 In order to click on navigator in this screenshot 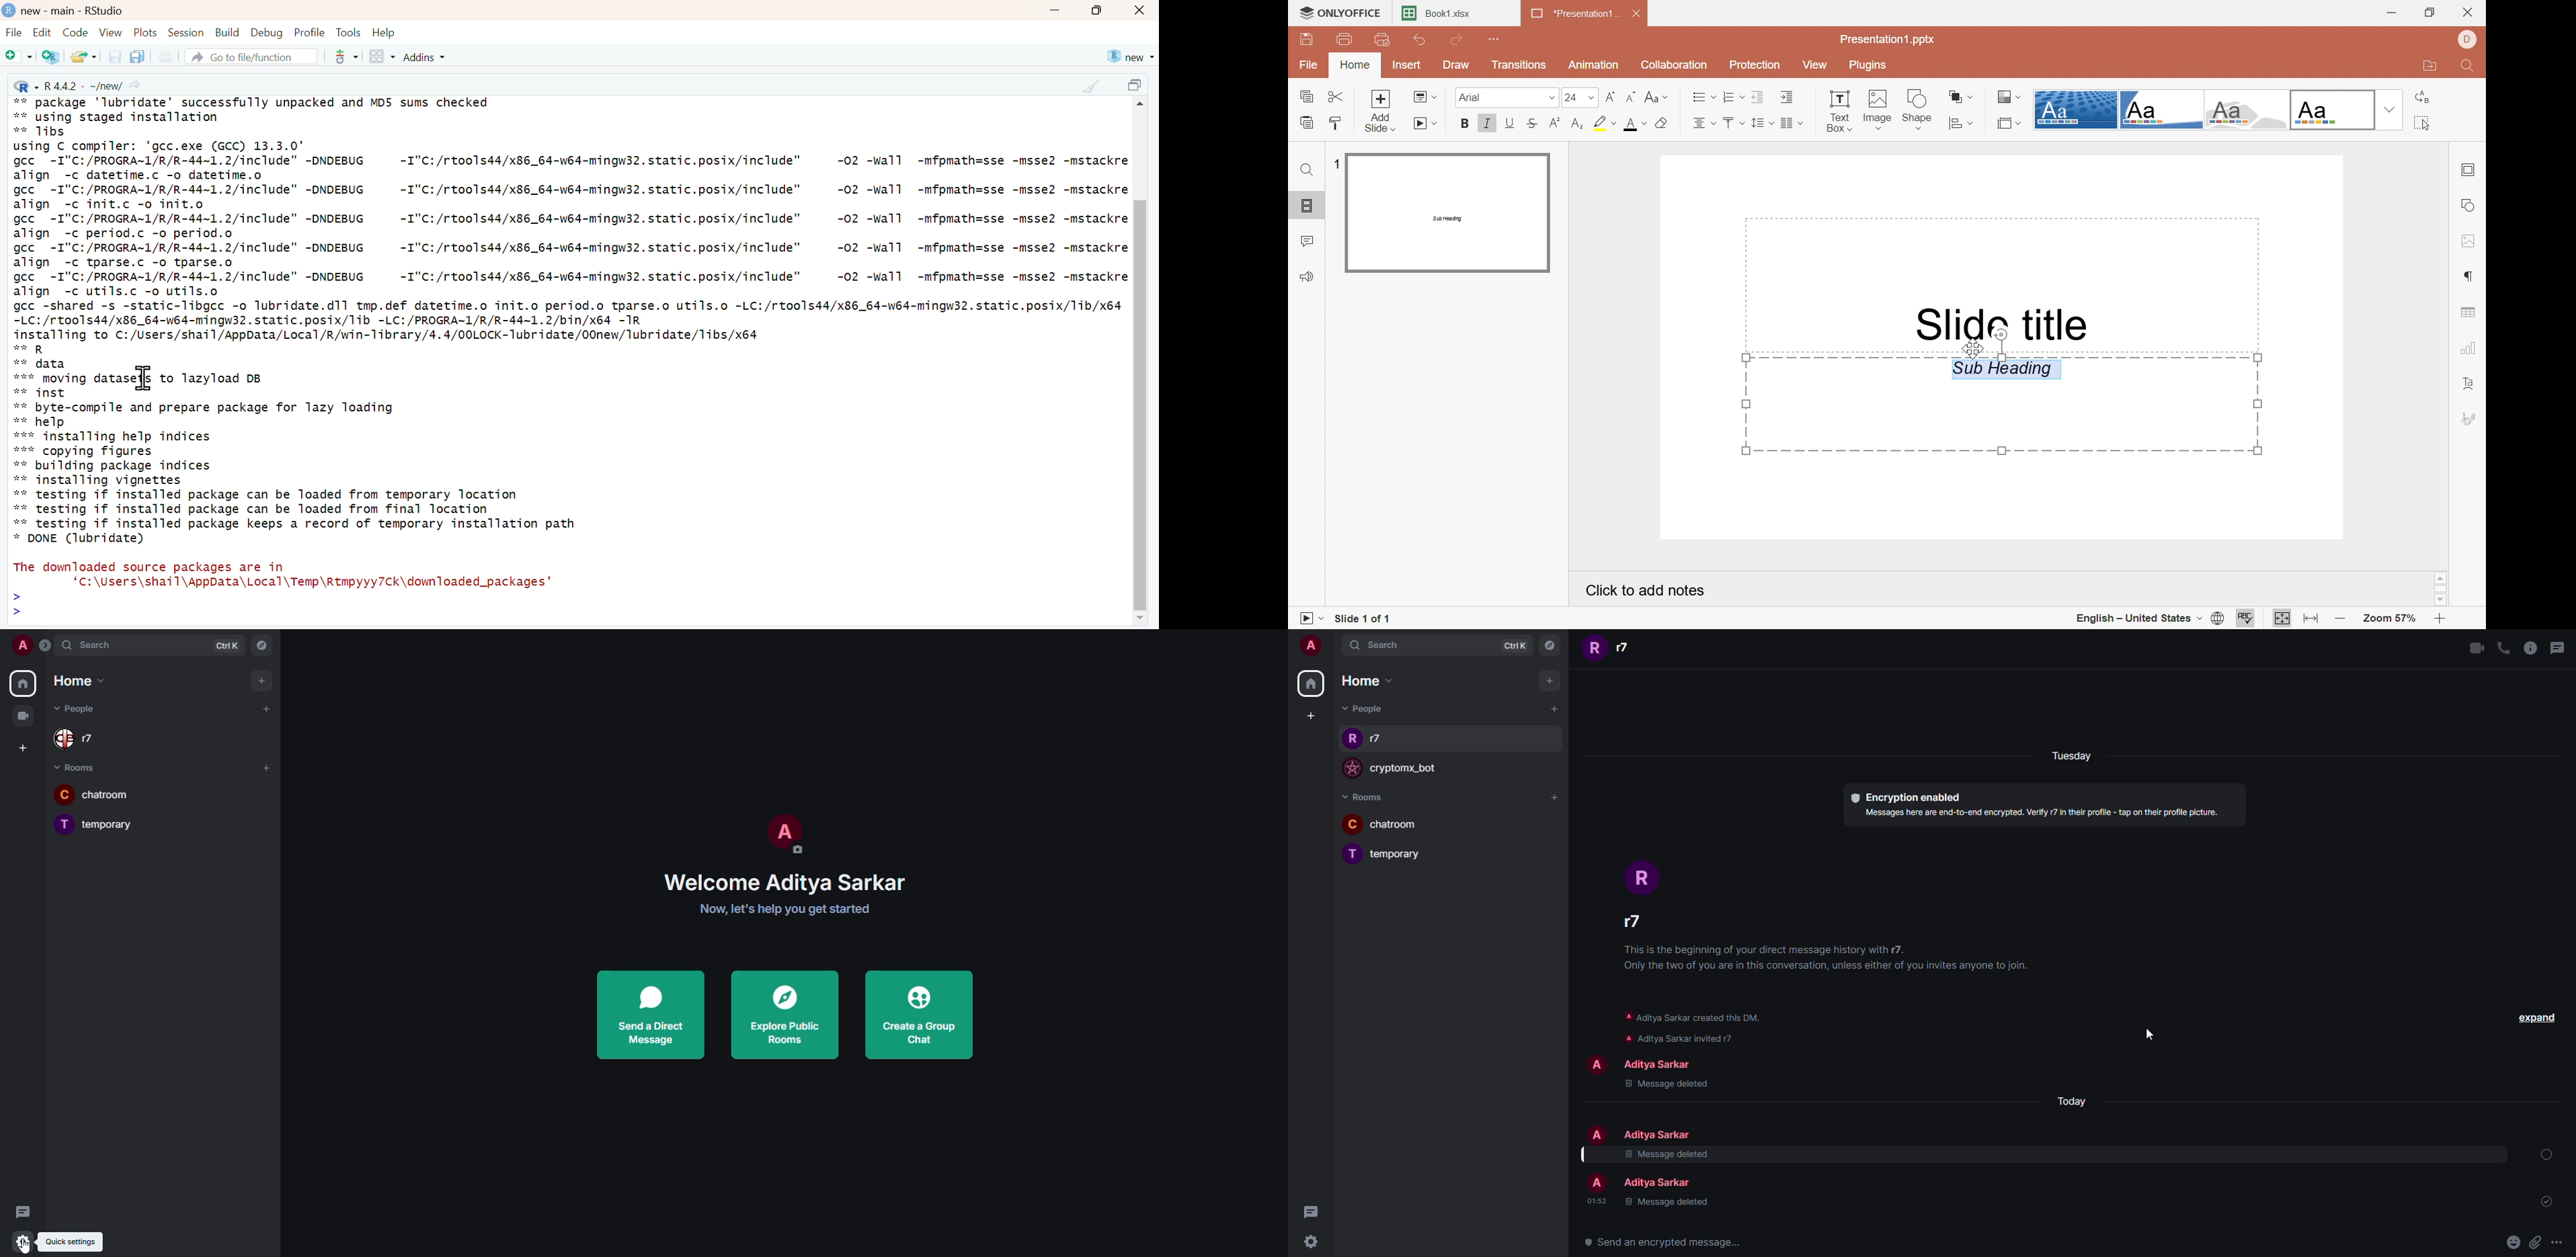, I will do `click(1548, 648)`.